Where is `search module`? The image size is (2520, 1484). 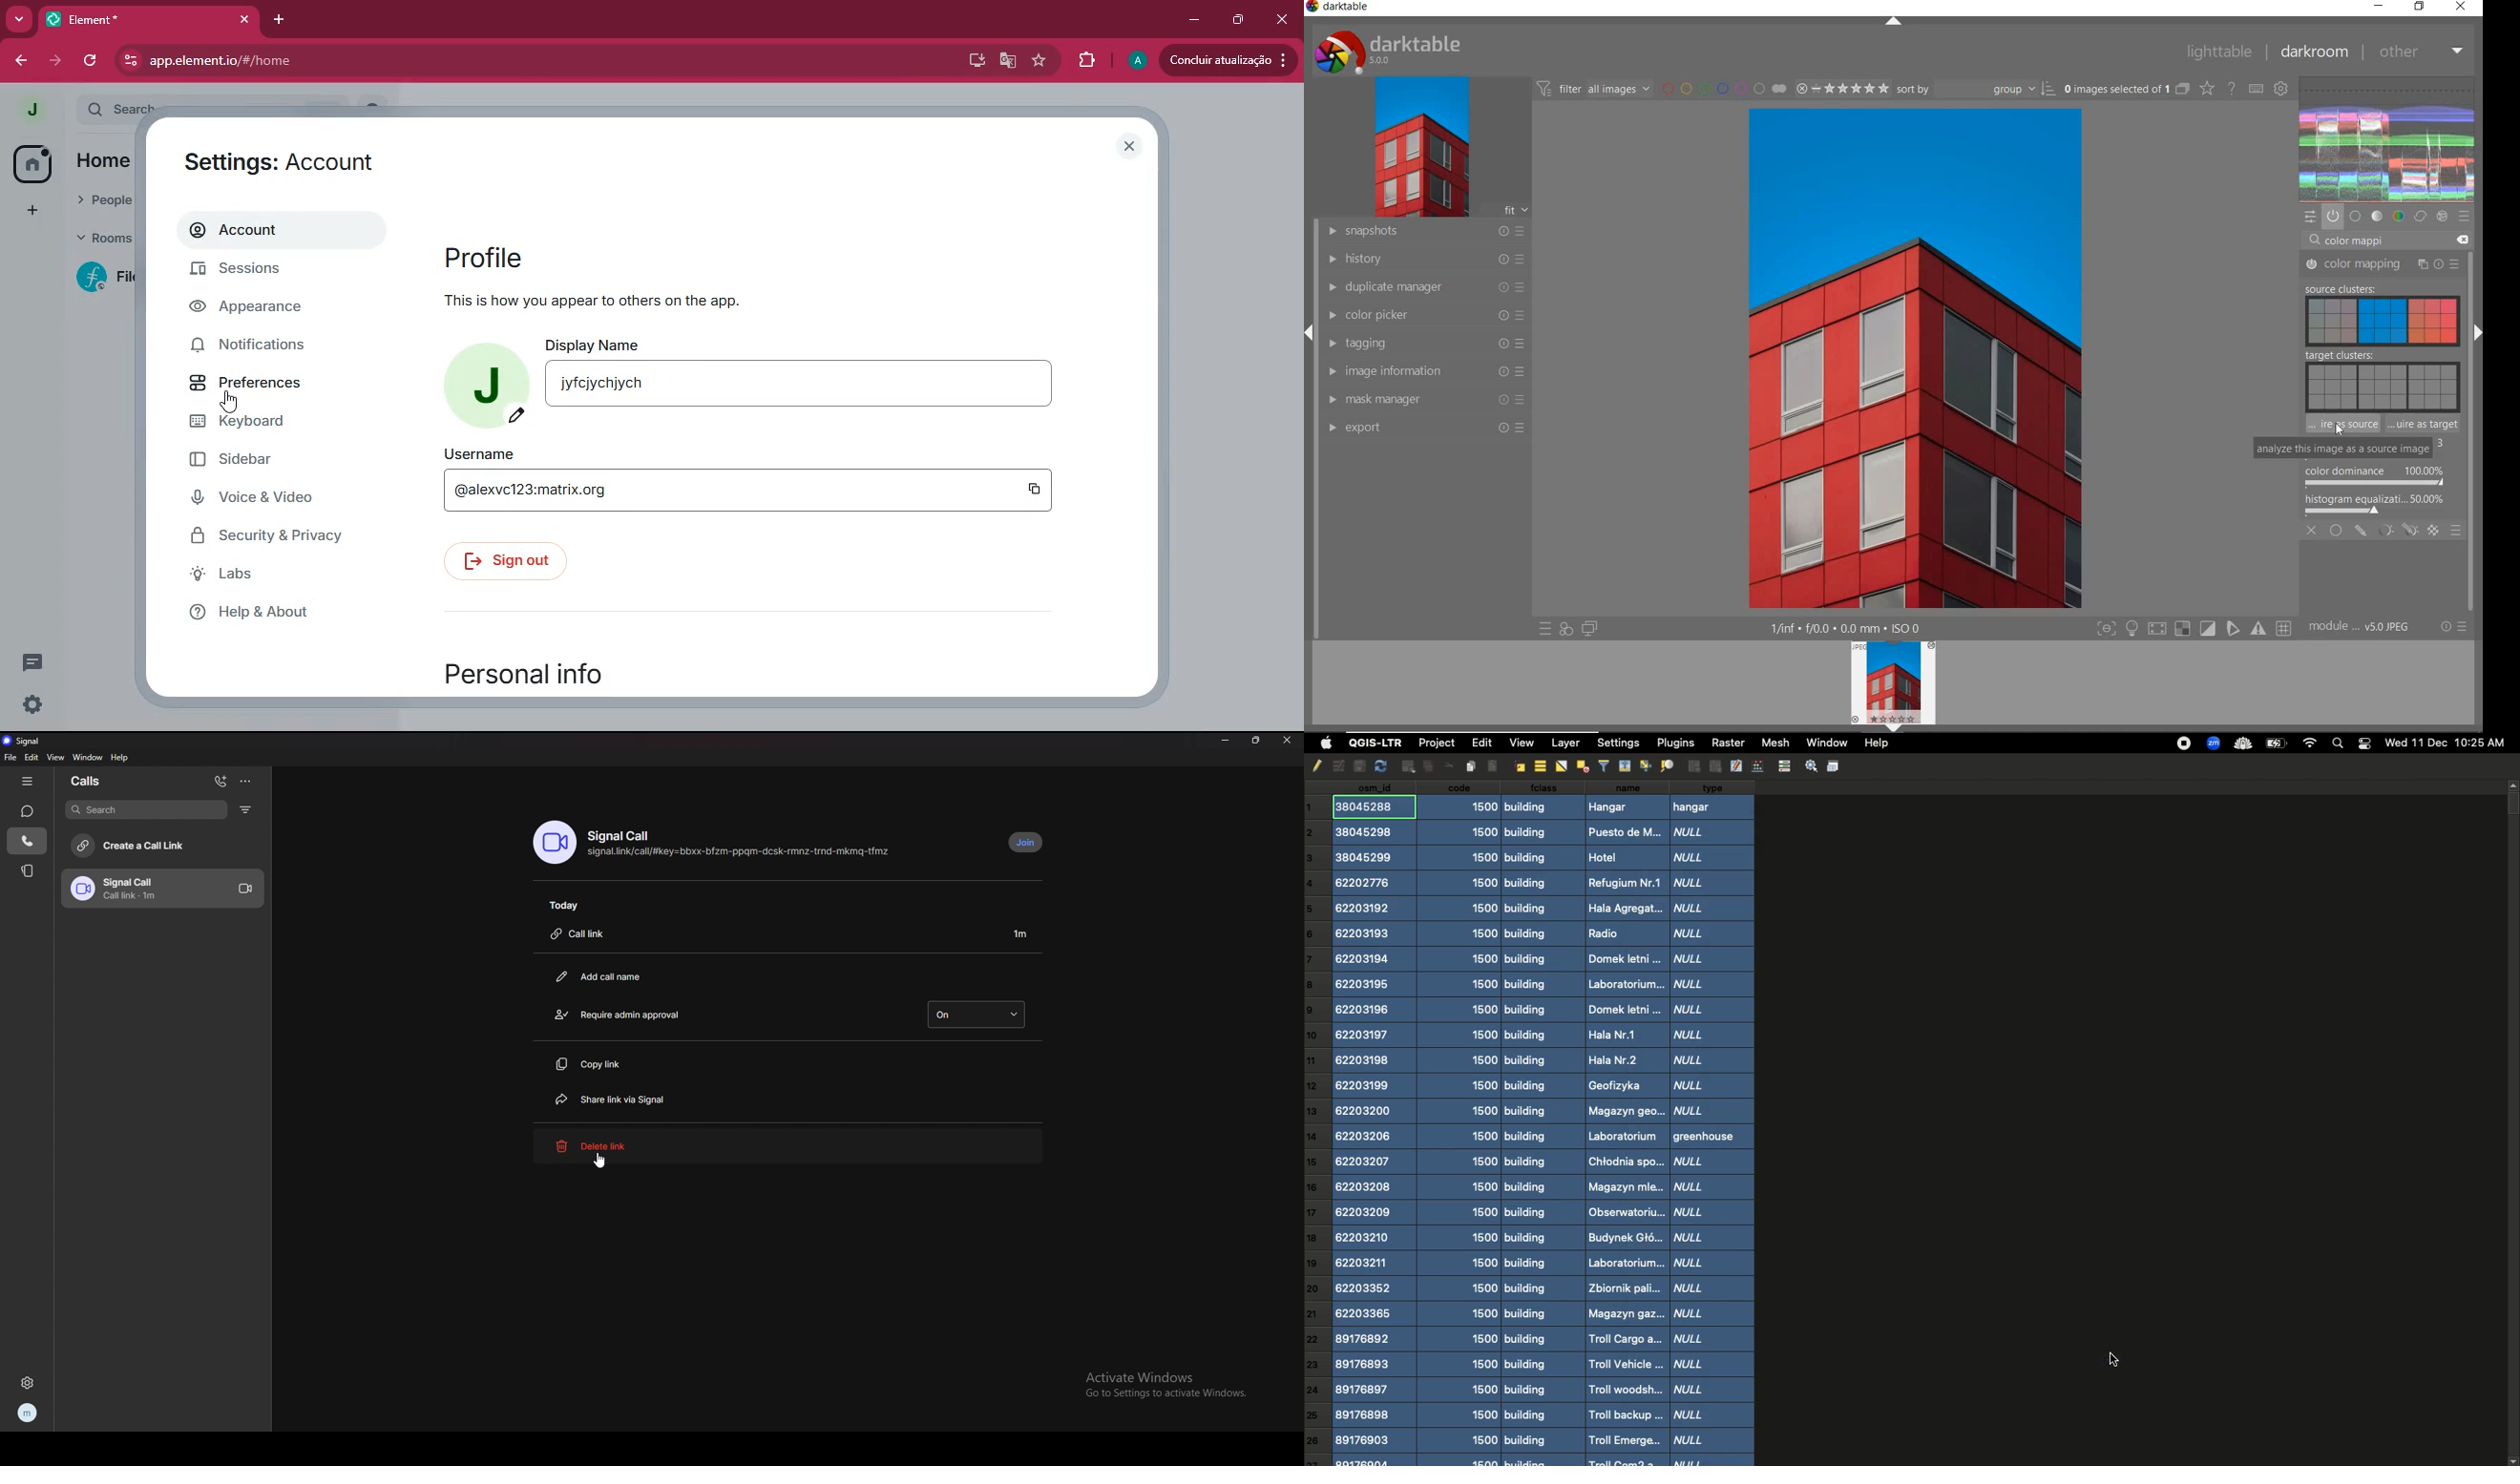
search module is located at coordinates (2390, 239).